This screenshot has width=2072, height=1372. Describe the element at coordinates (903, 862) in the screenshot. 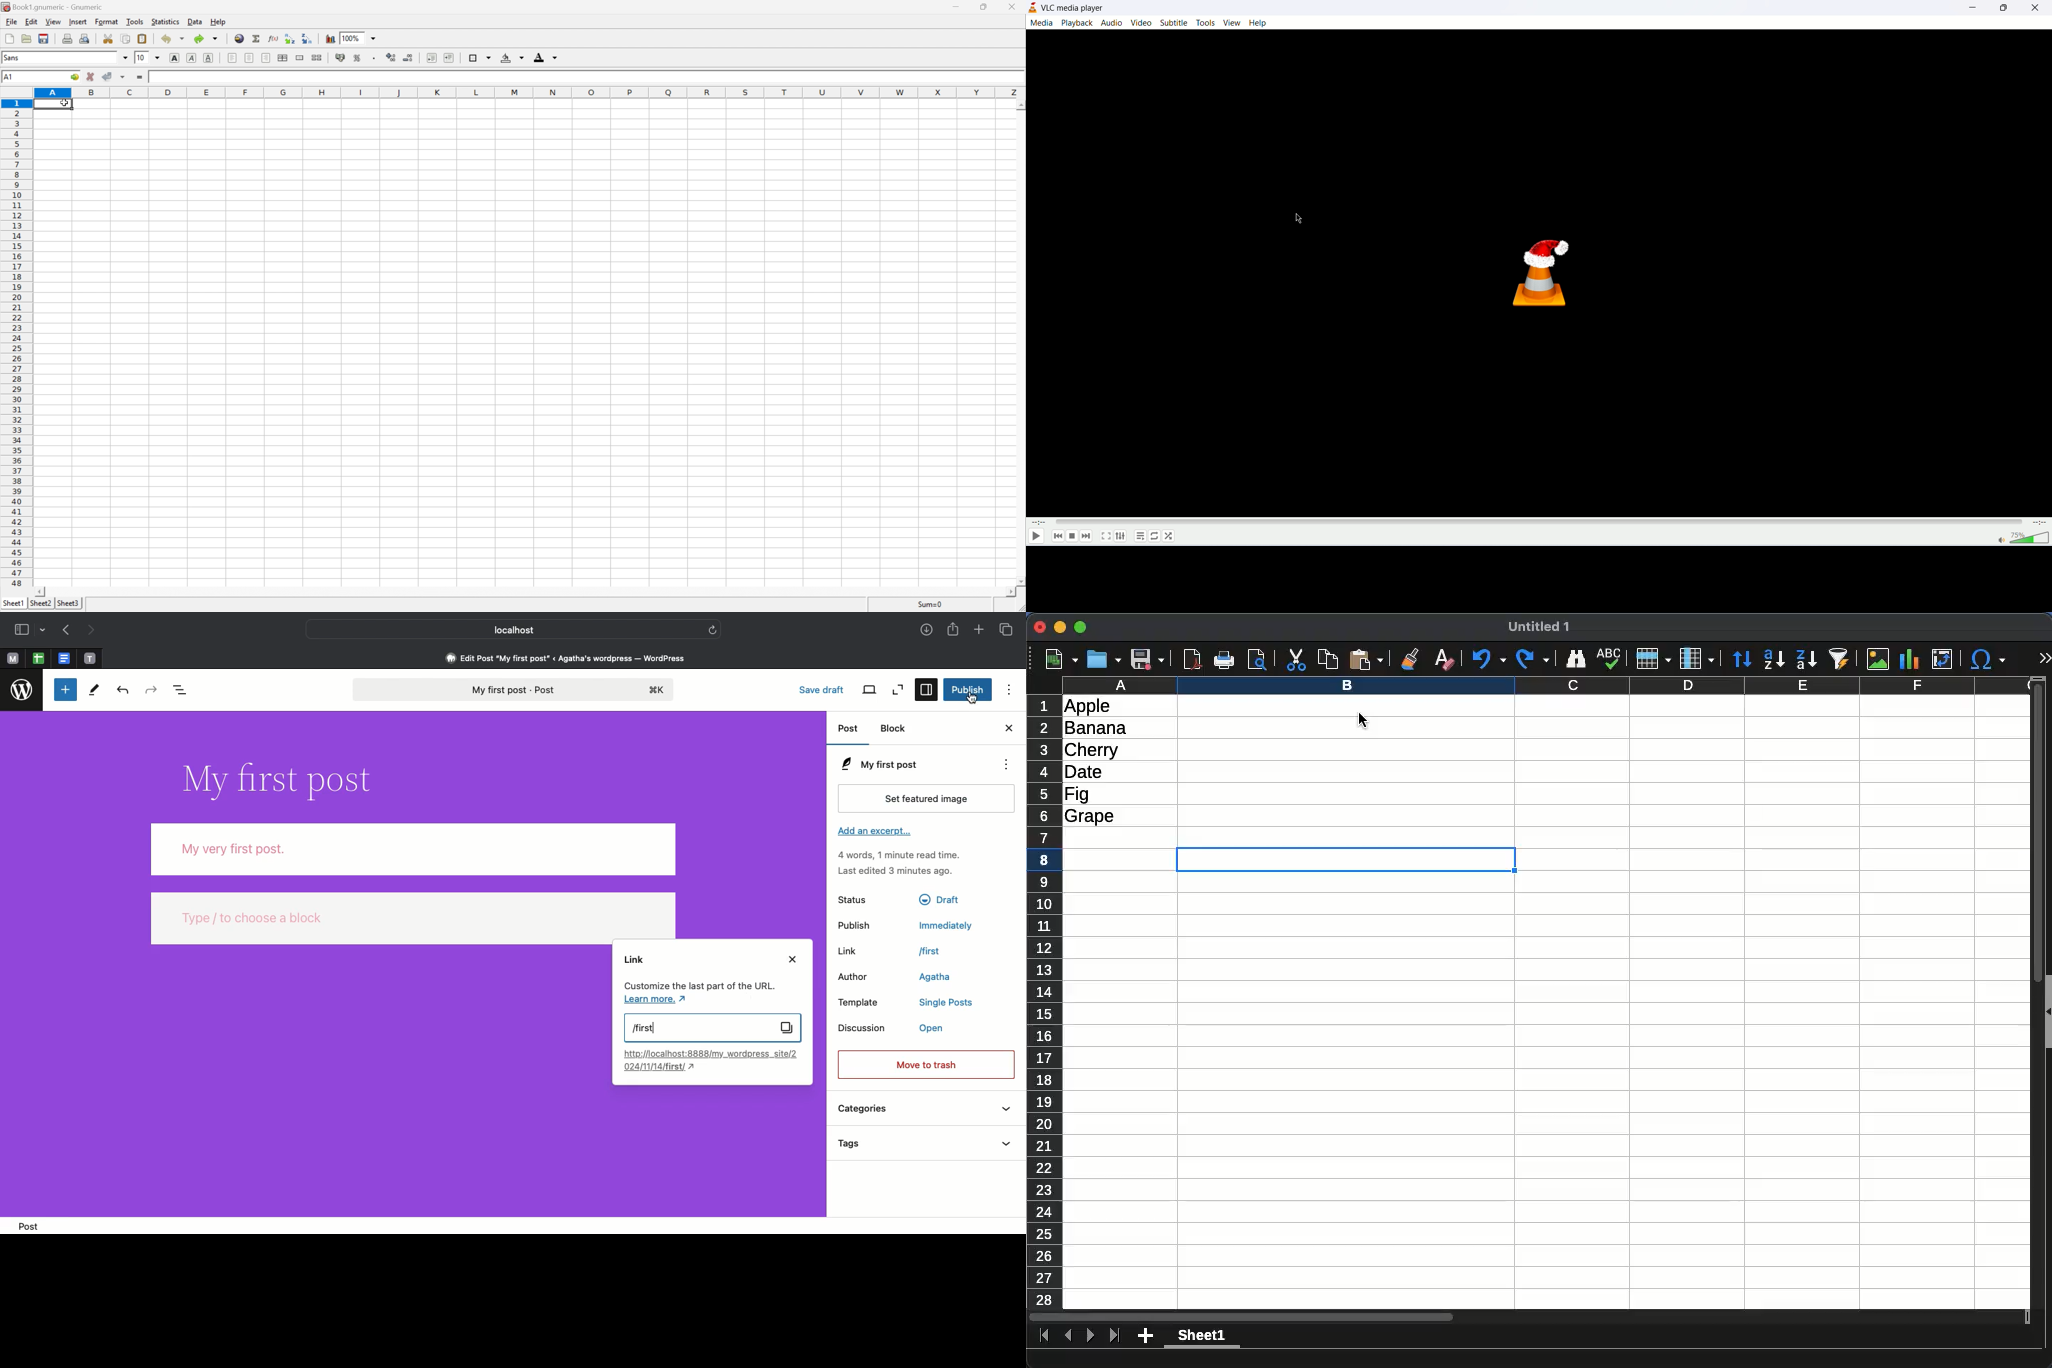

I see `Activity` at that location.